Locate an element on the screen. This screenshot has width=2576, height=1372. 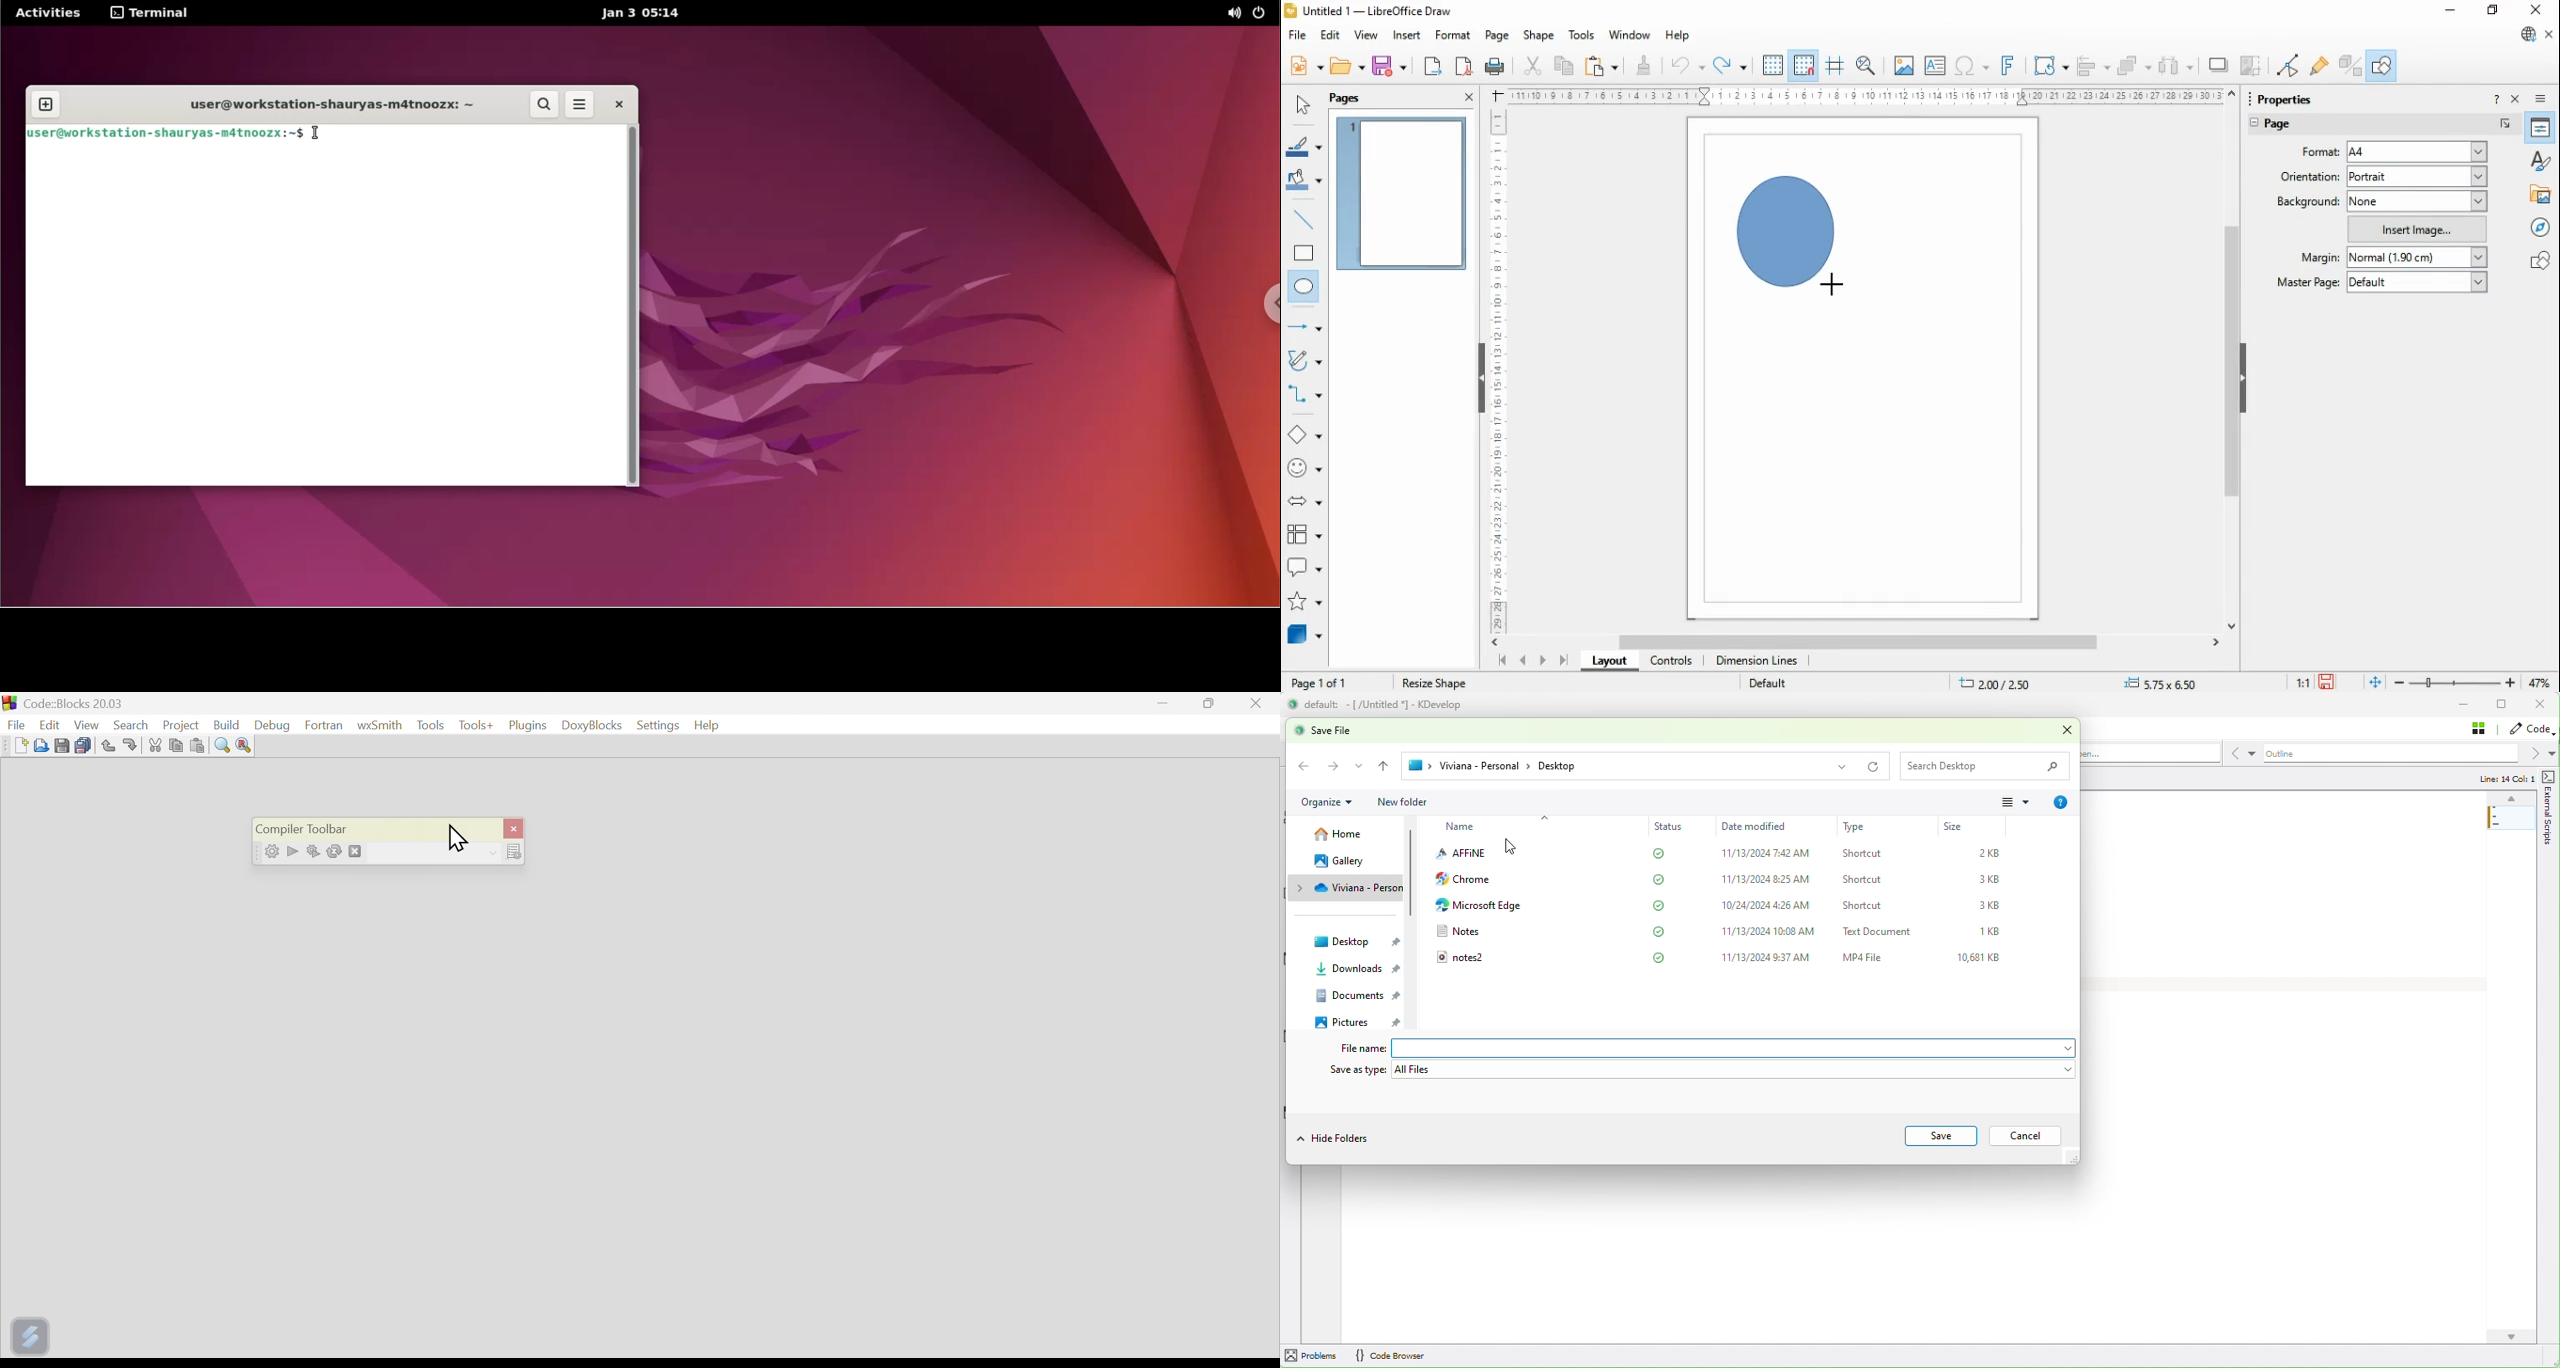
toggle point edit mode is located at coordinates (2290, 65).